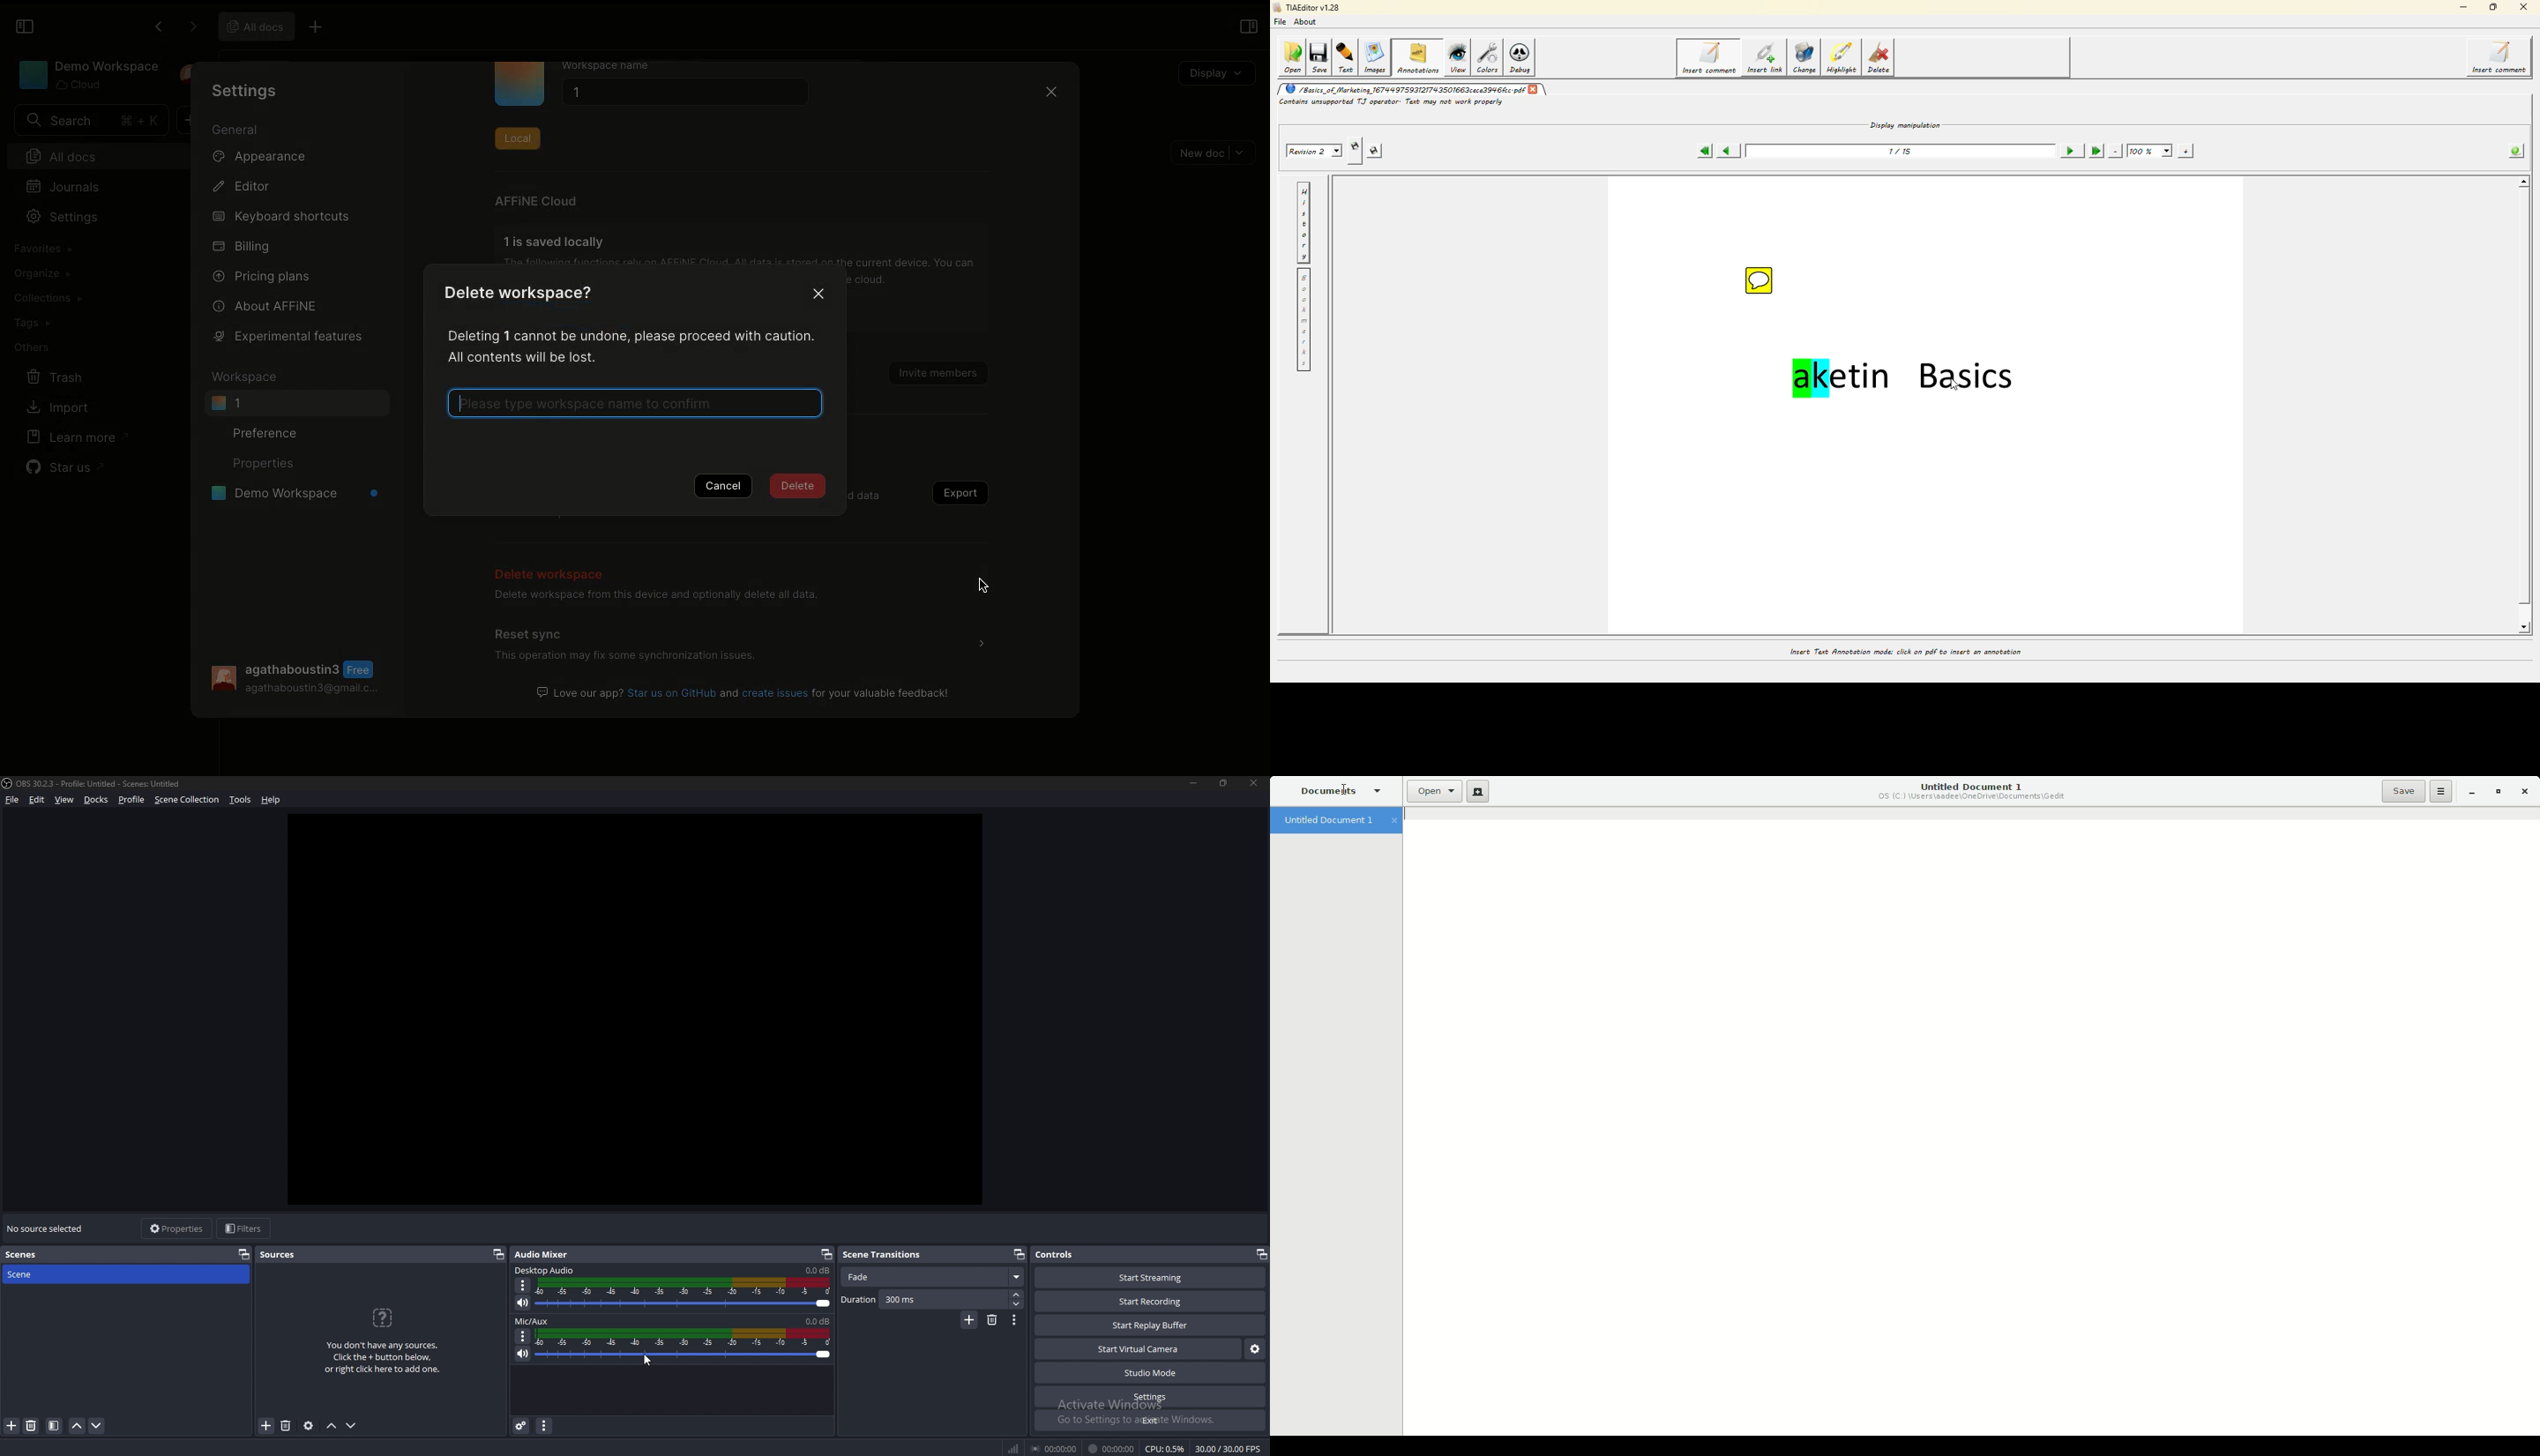 This screenshot has height=1456, width=2548. I want to click on Close, so click(2523, 790).